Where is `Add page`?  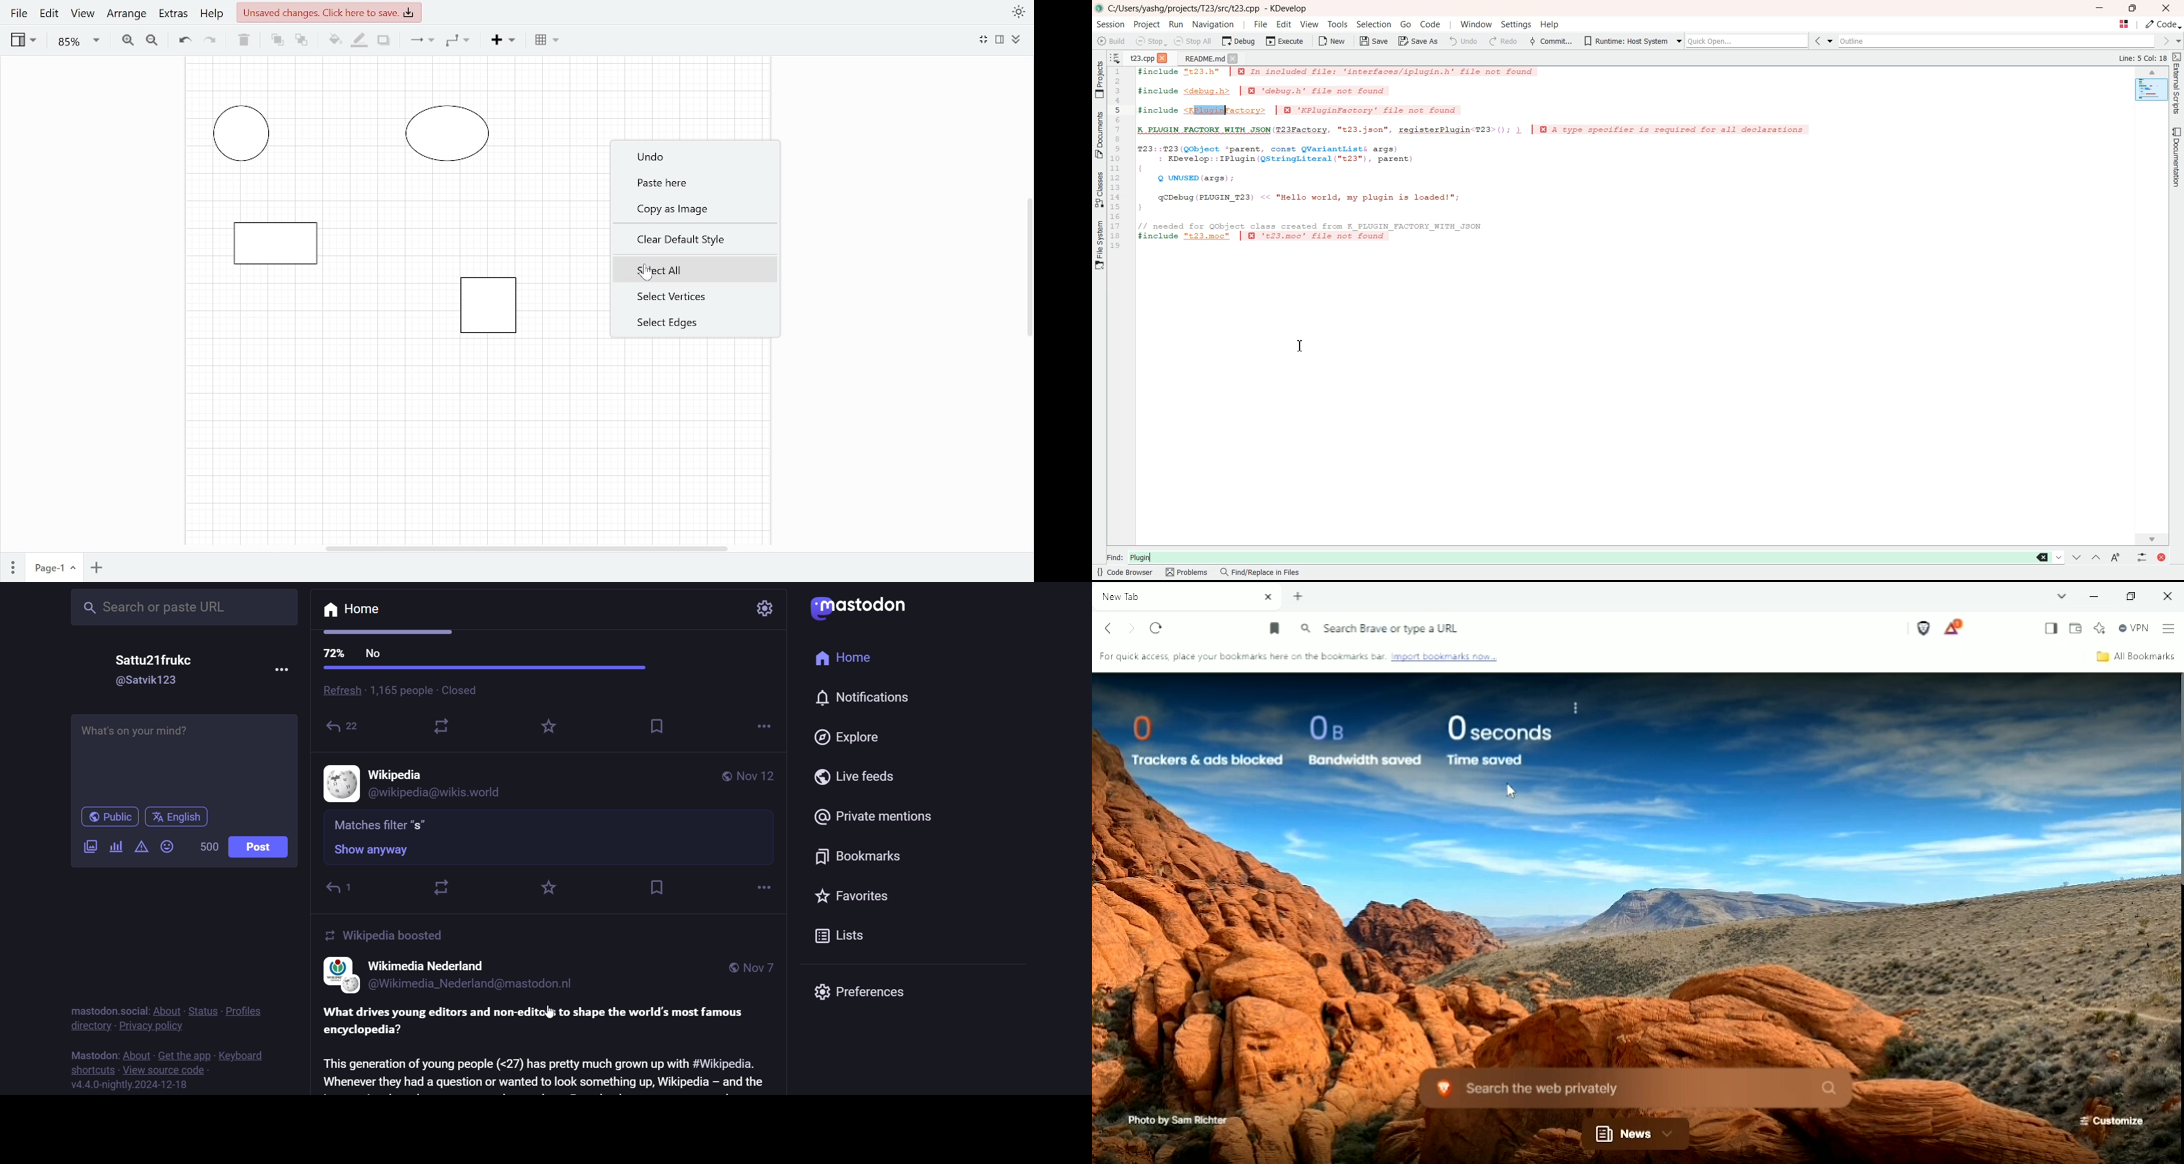 Add page is located at coordinates (96, 566).